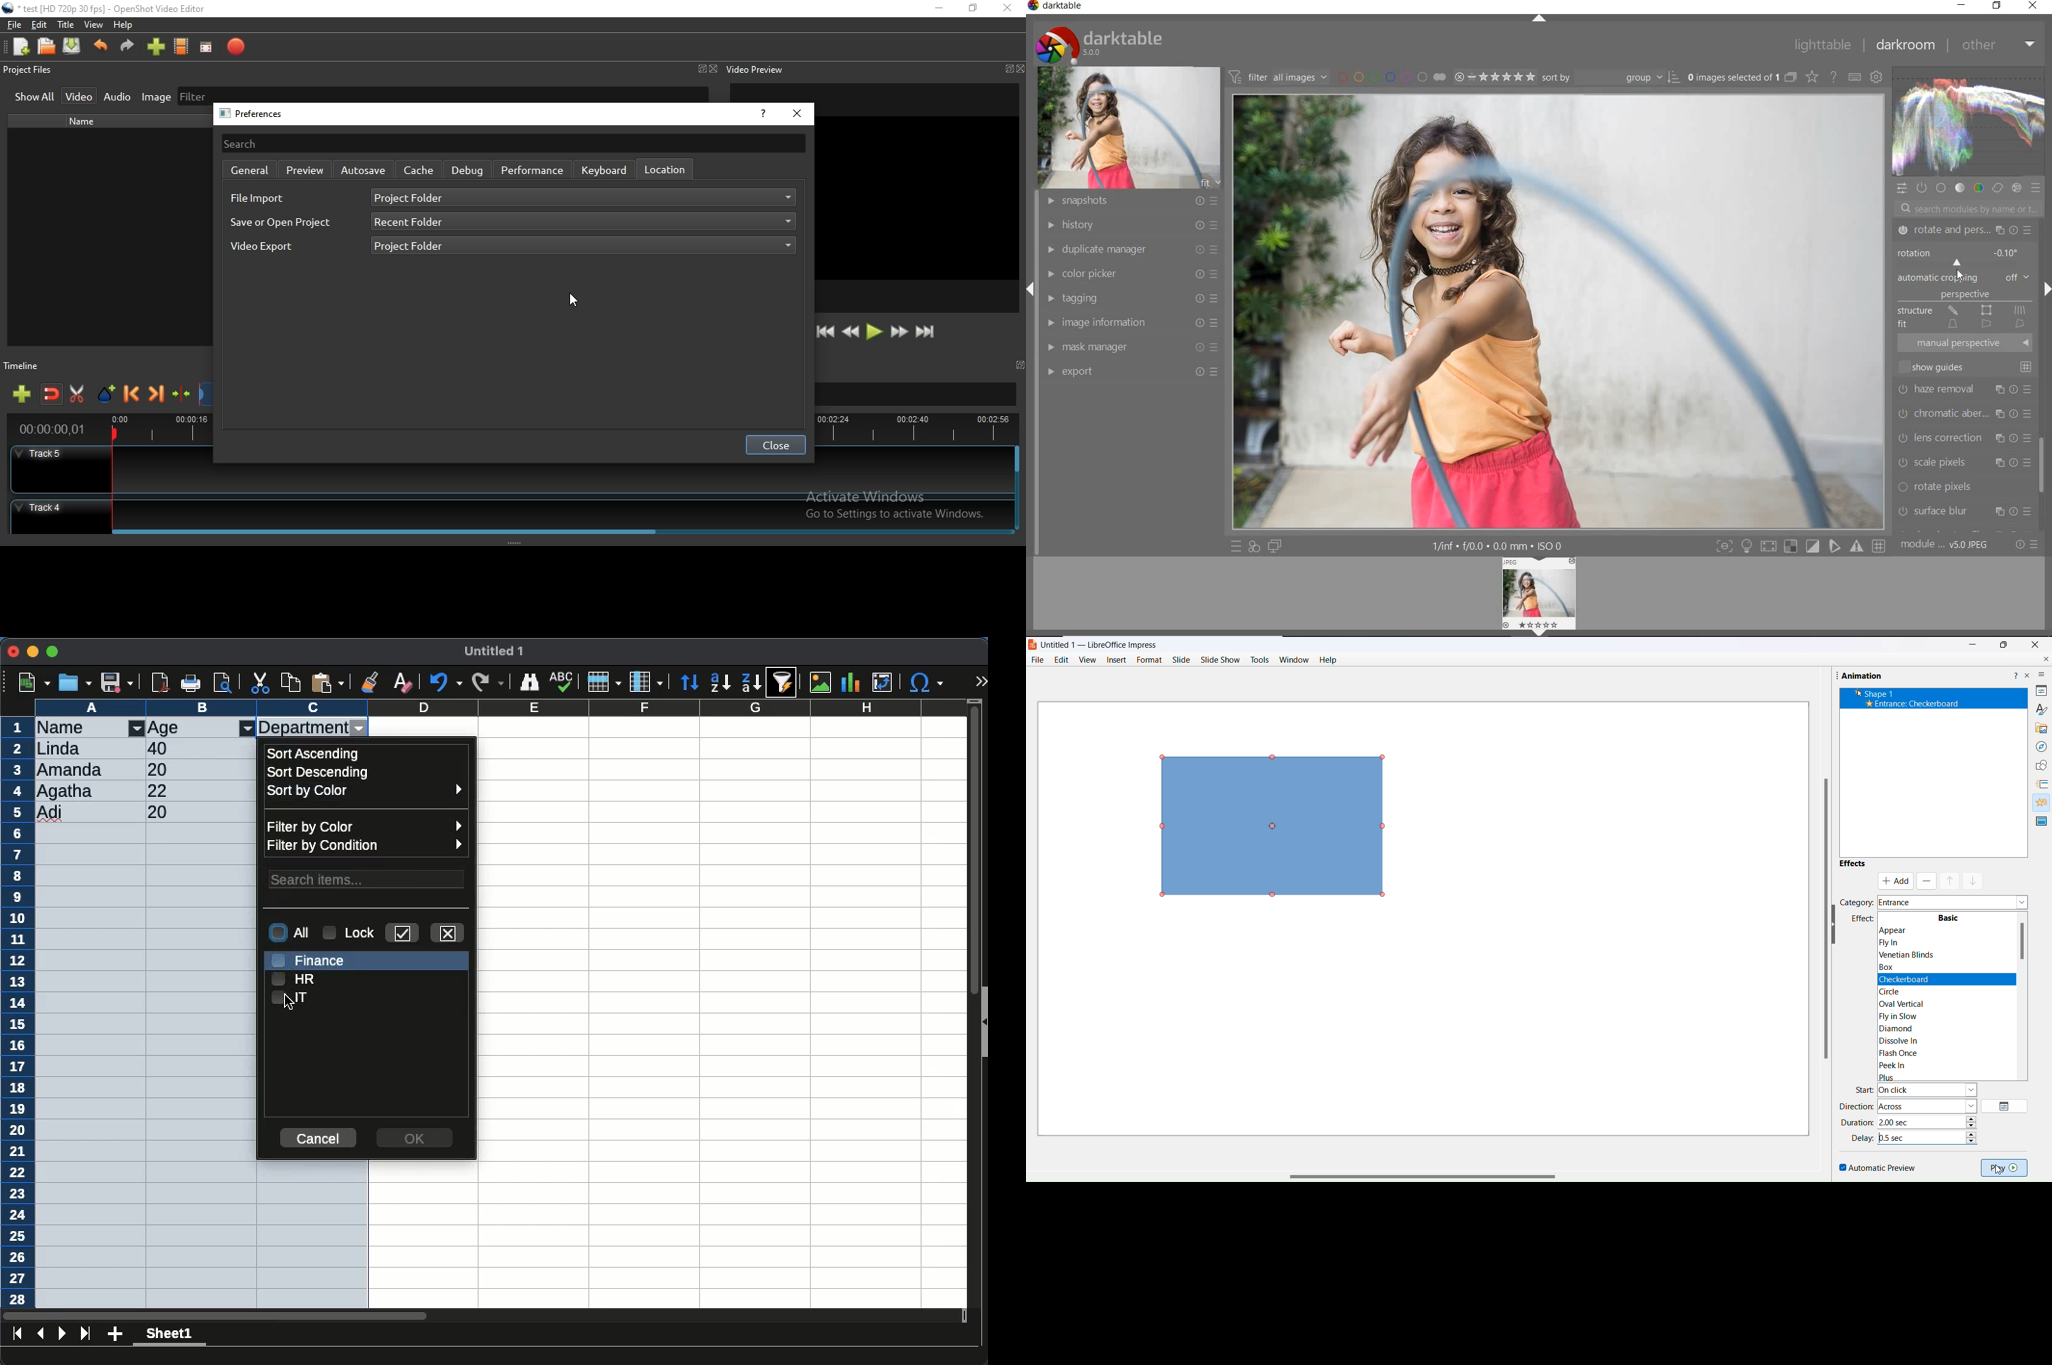 The width and height of the screenshot is (2072, 1372). I want to click on Filter, so click(442, 94).